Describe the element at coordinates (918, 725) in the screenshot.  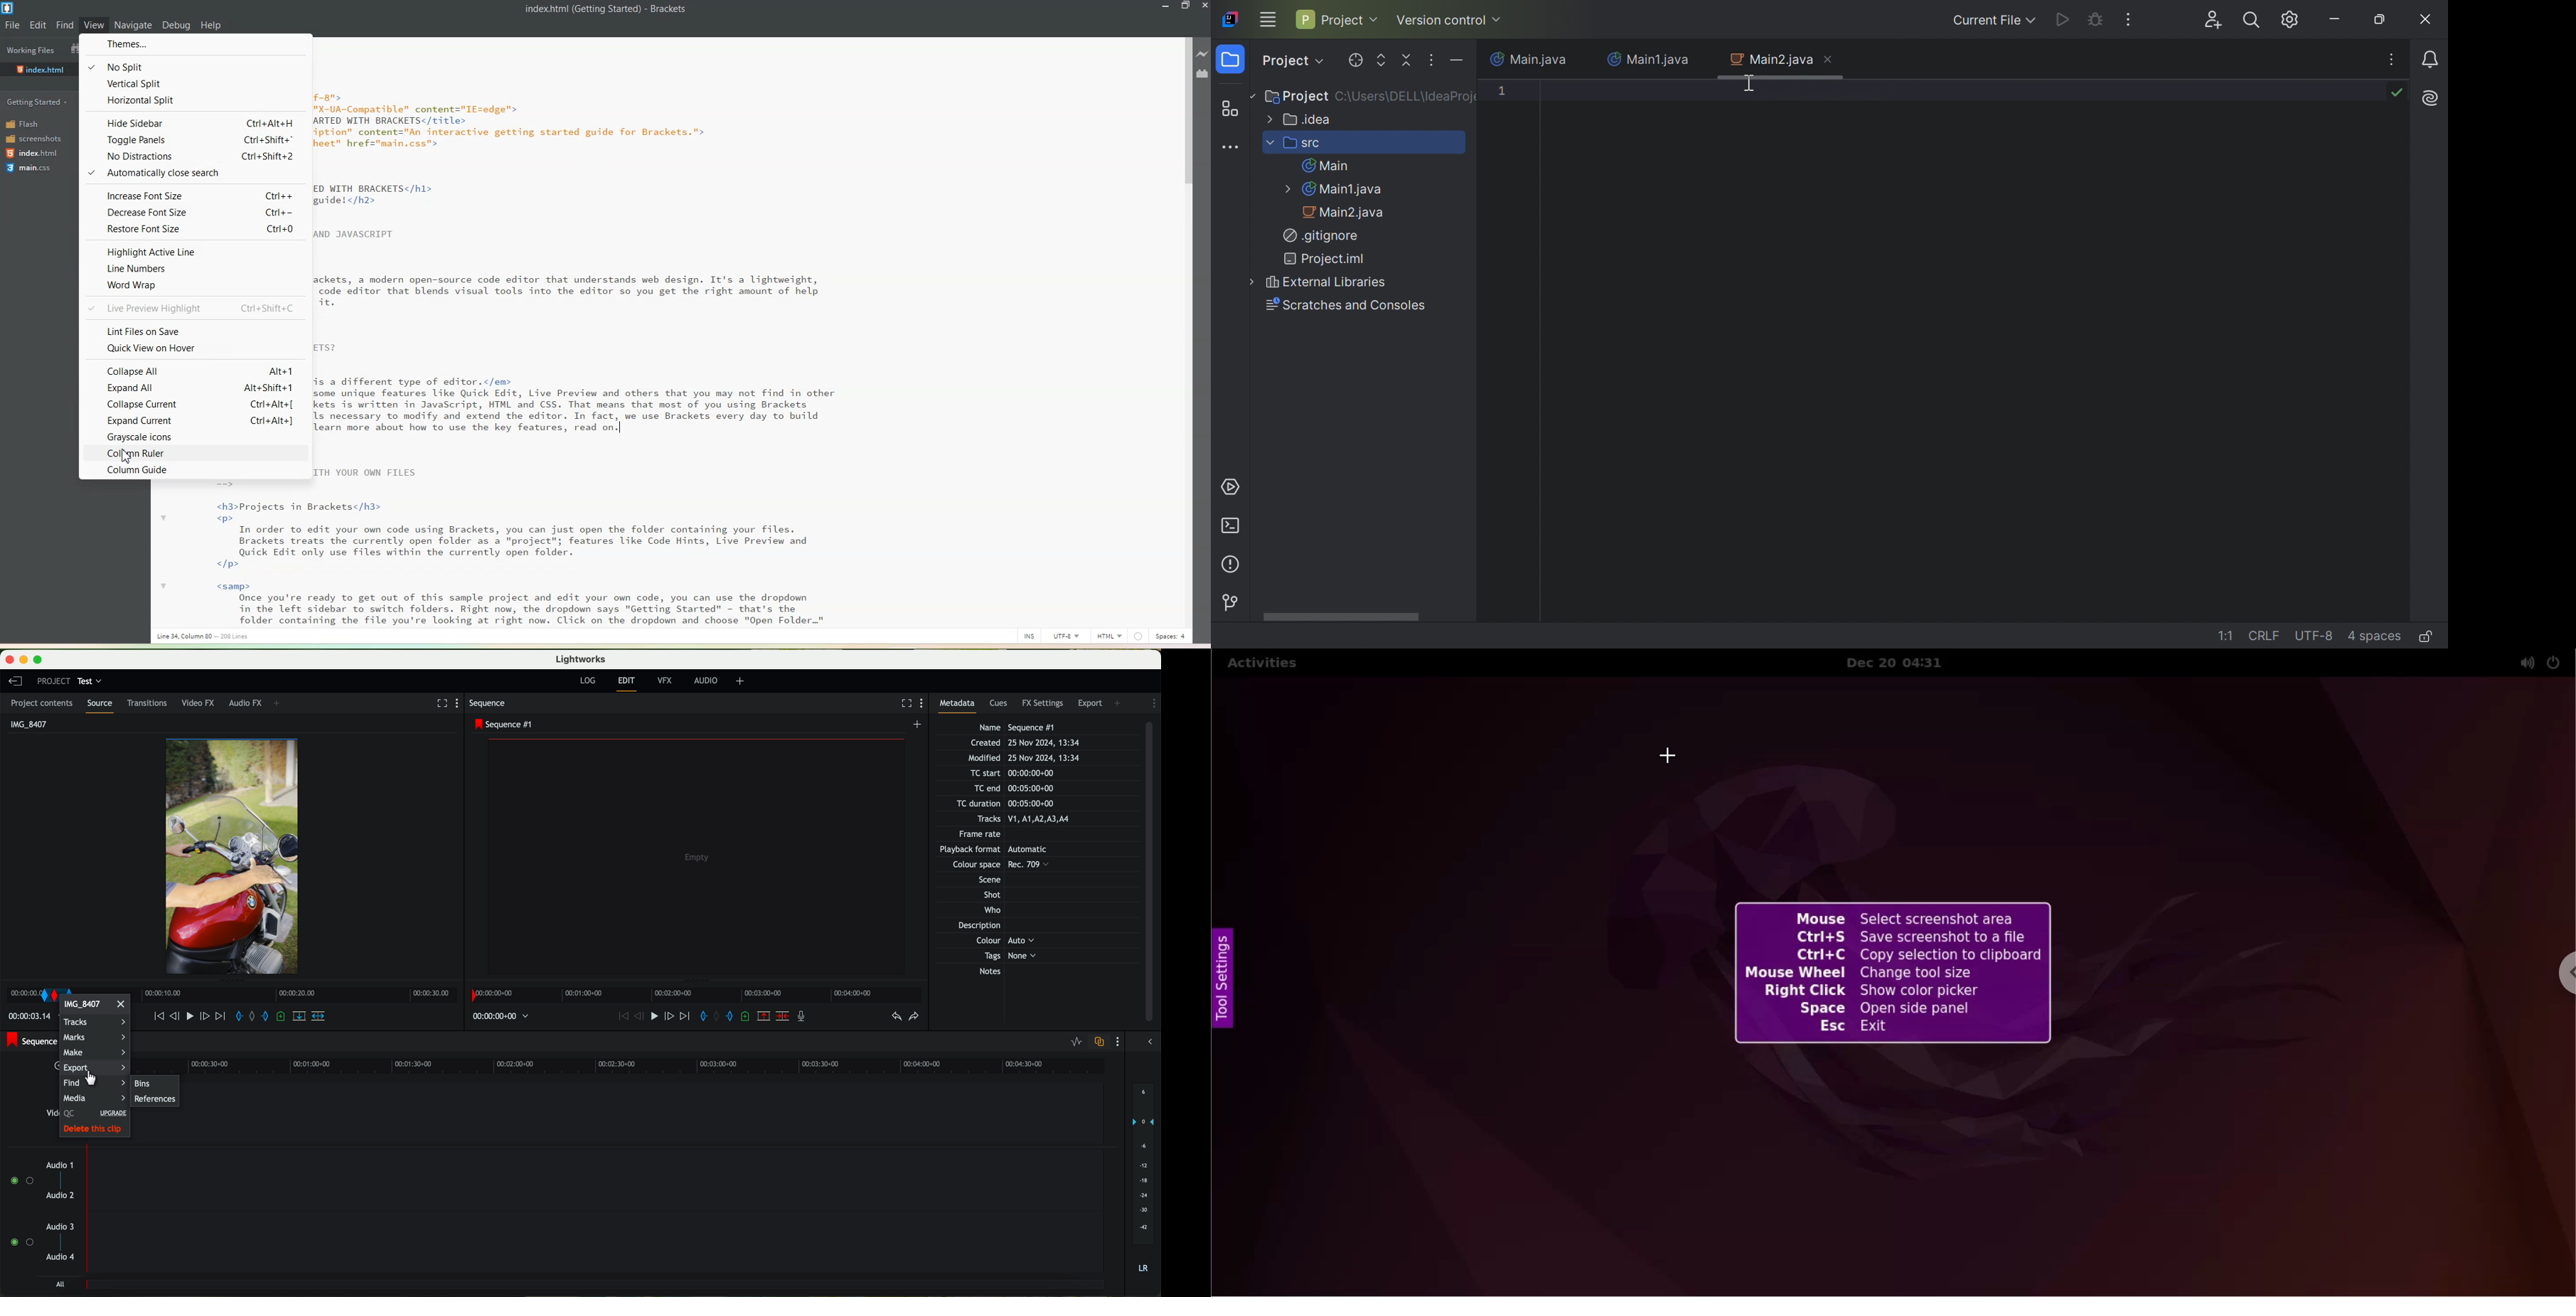
I see `create a new sequence` at that location.